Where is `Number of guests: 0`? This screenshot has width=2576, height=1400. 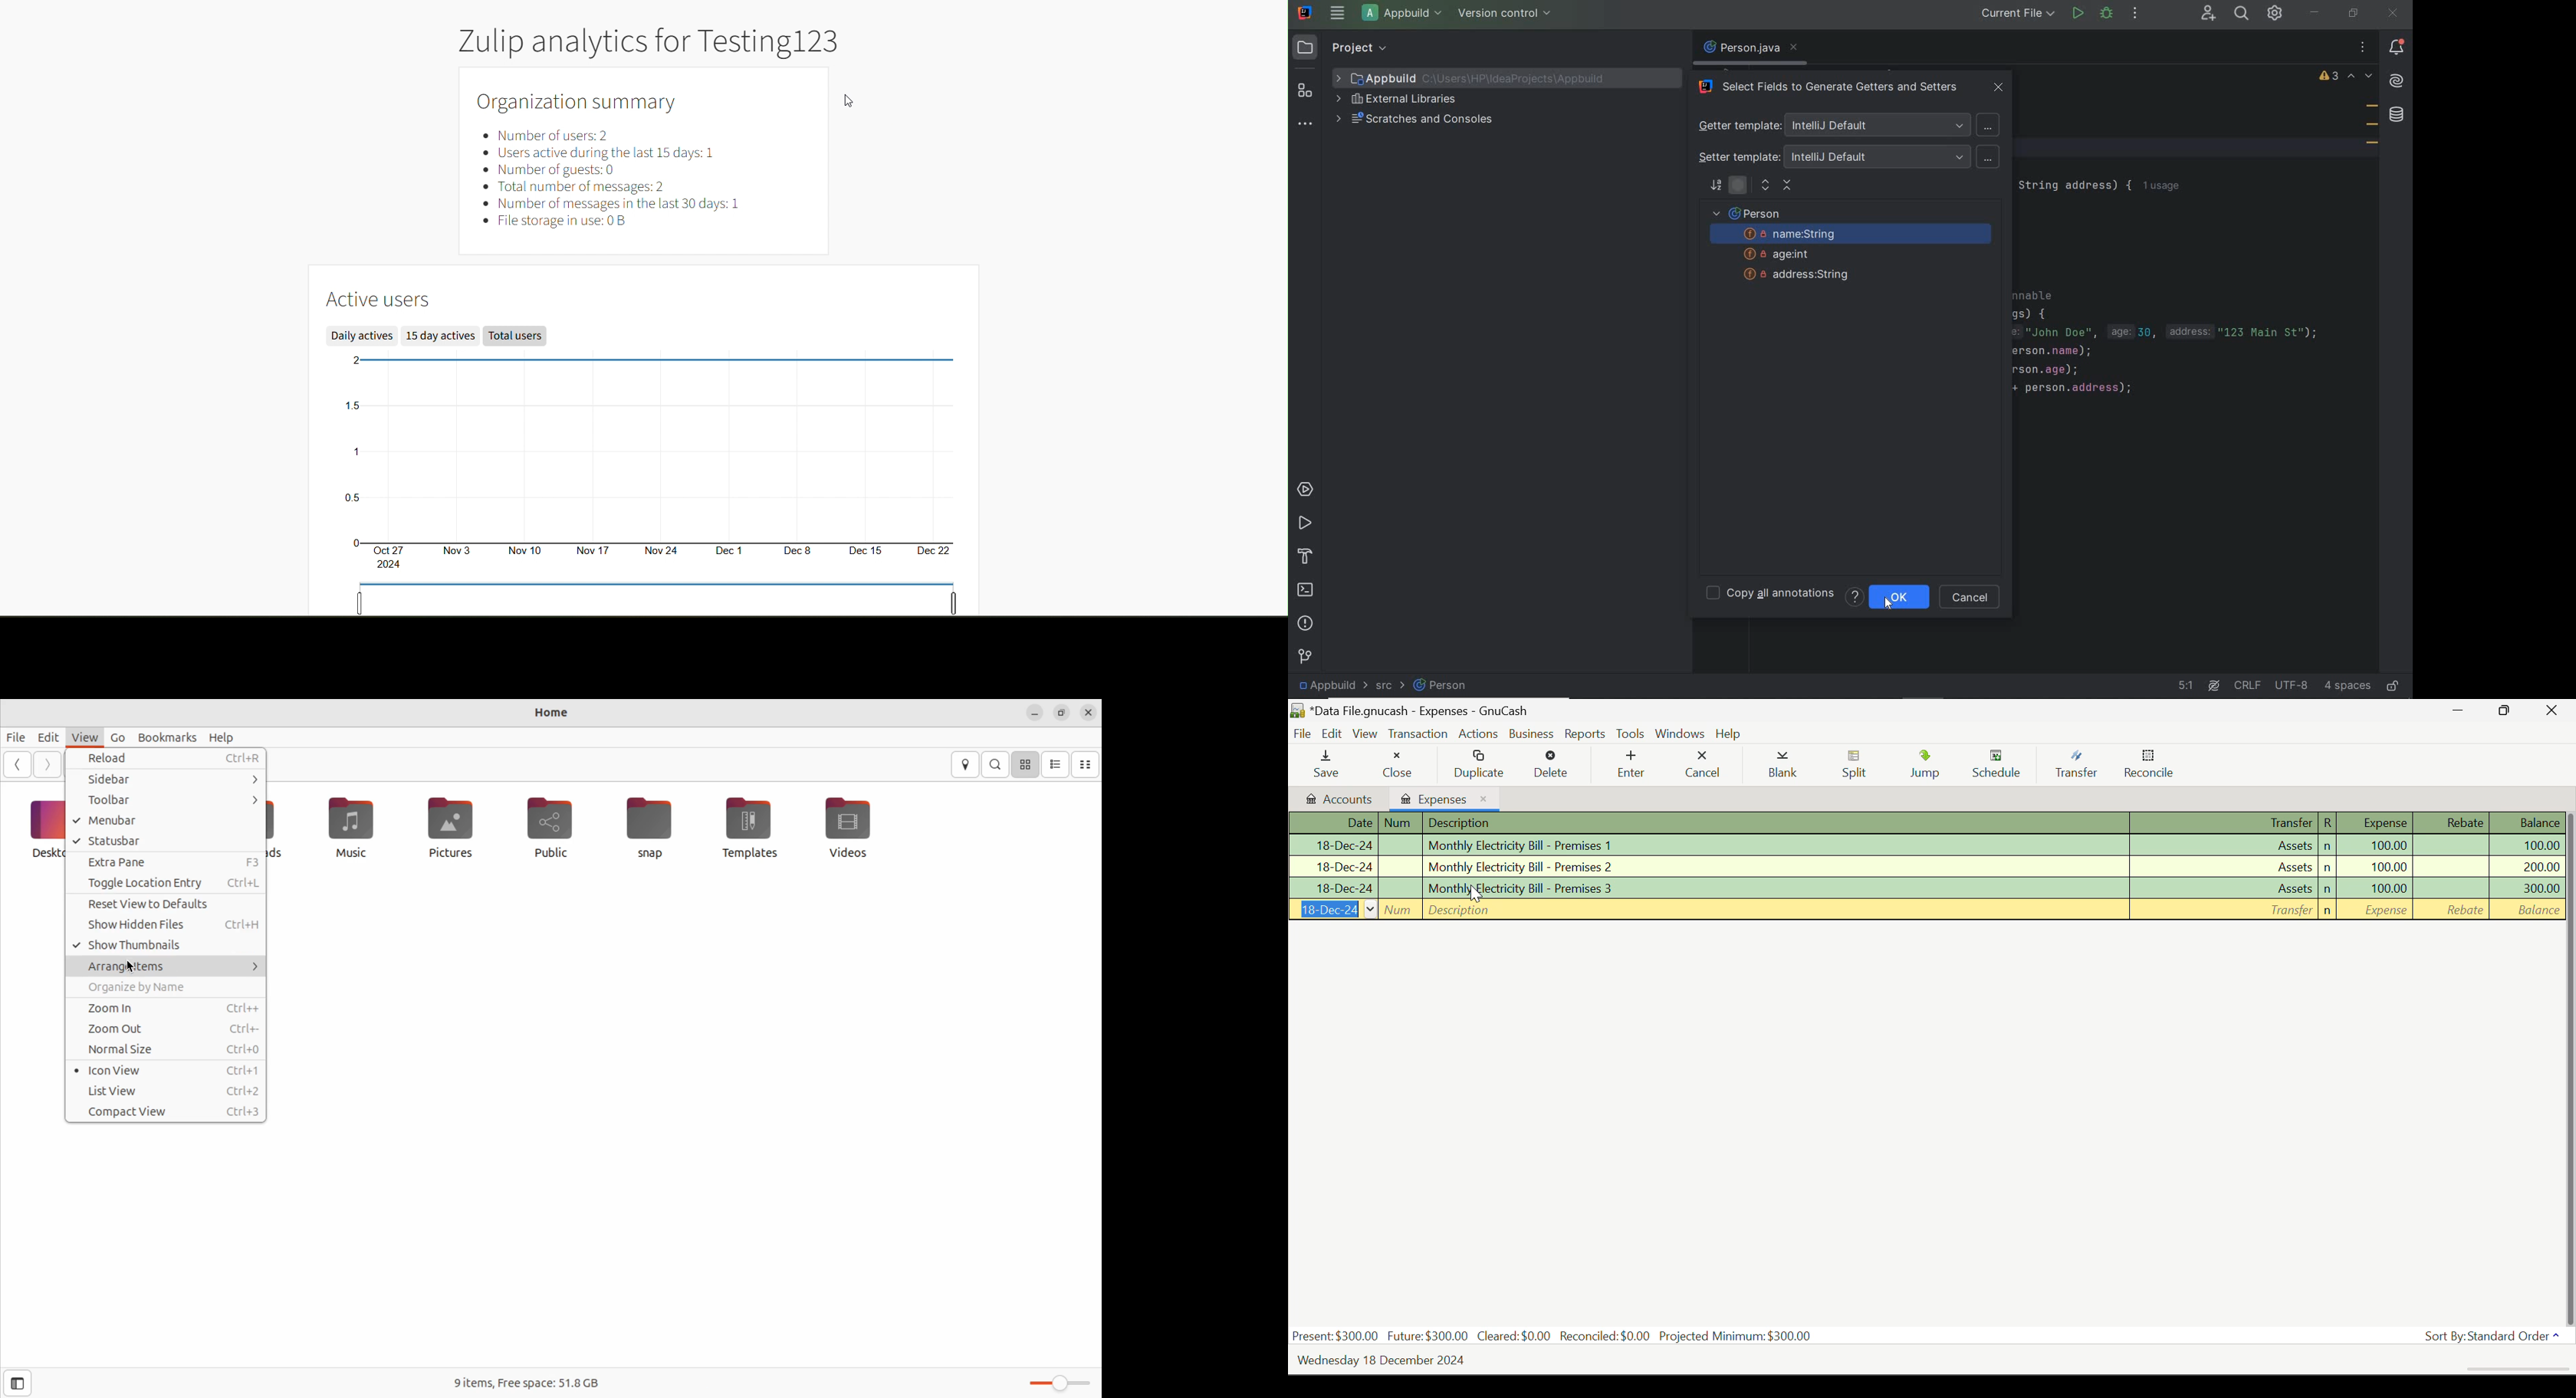 Number of guests: 0 is located at coordinates (552, 169).